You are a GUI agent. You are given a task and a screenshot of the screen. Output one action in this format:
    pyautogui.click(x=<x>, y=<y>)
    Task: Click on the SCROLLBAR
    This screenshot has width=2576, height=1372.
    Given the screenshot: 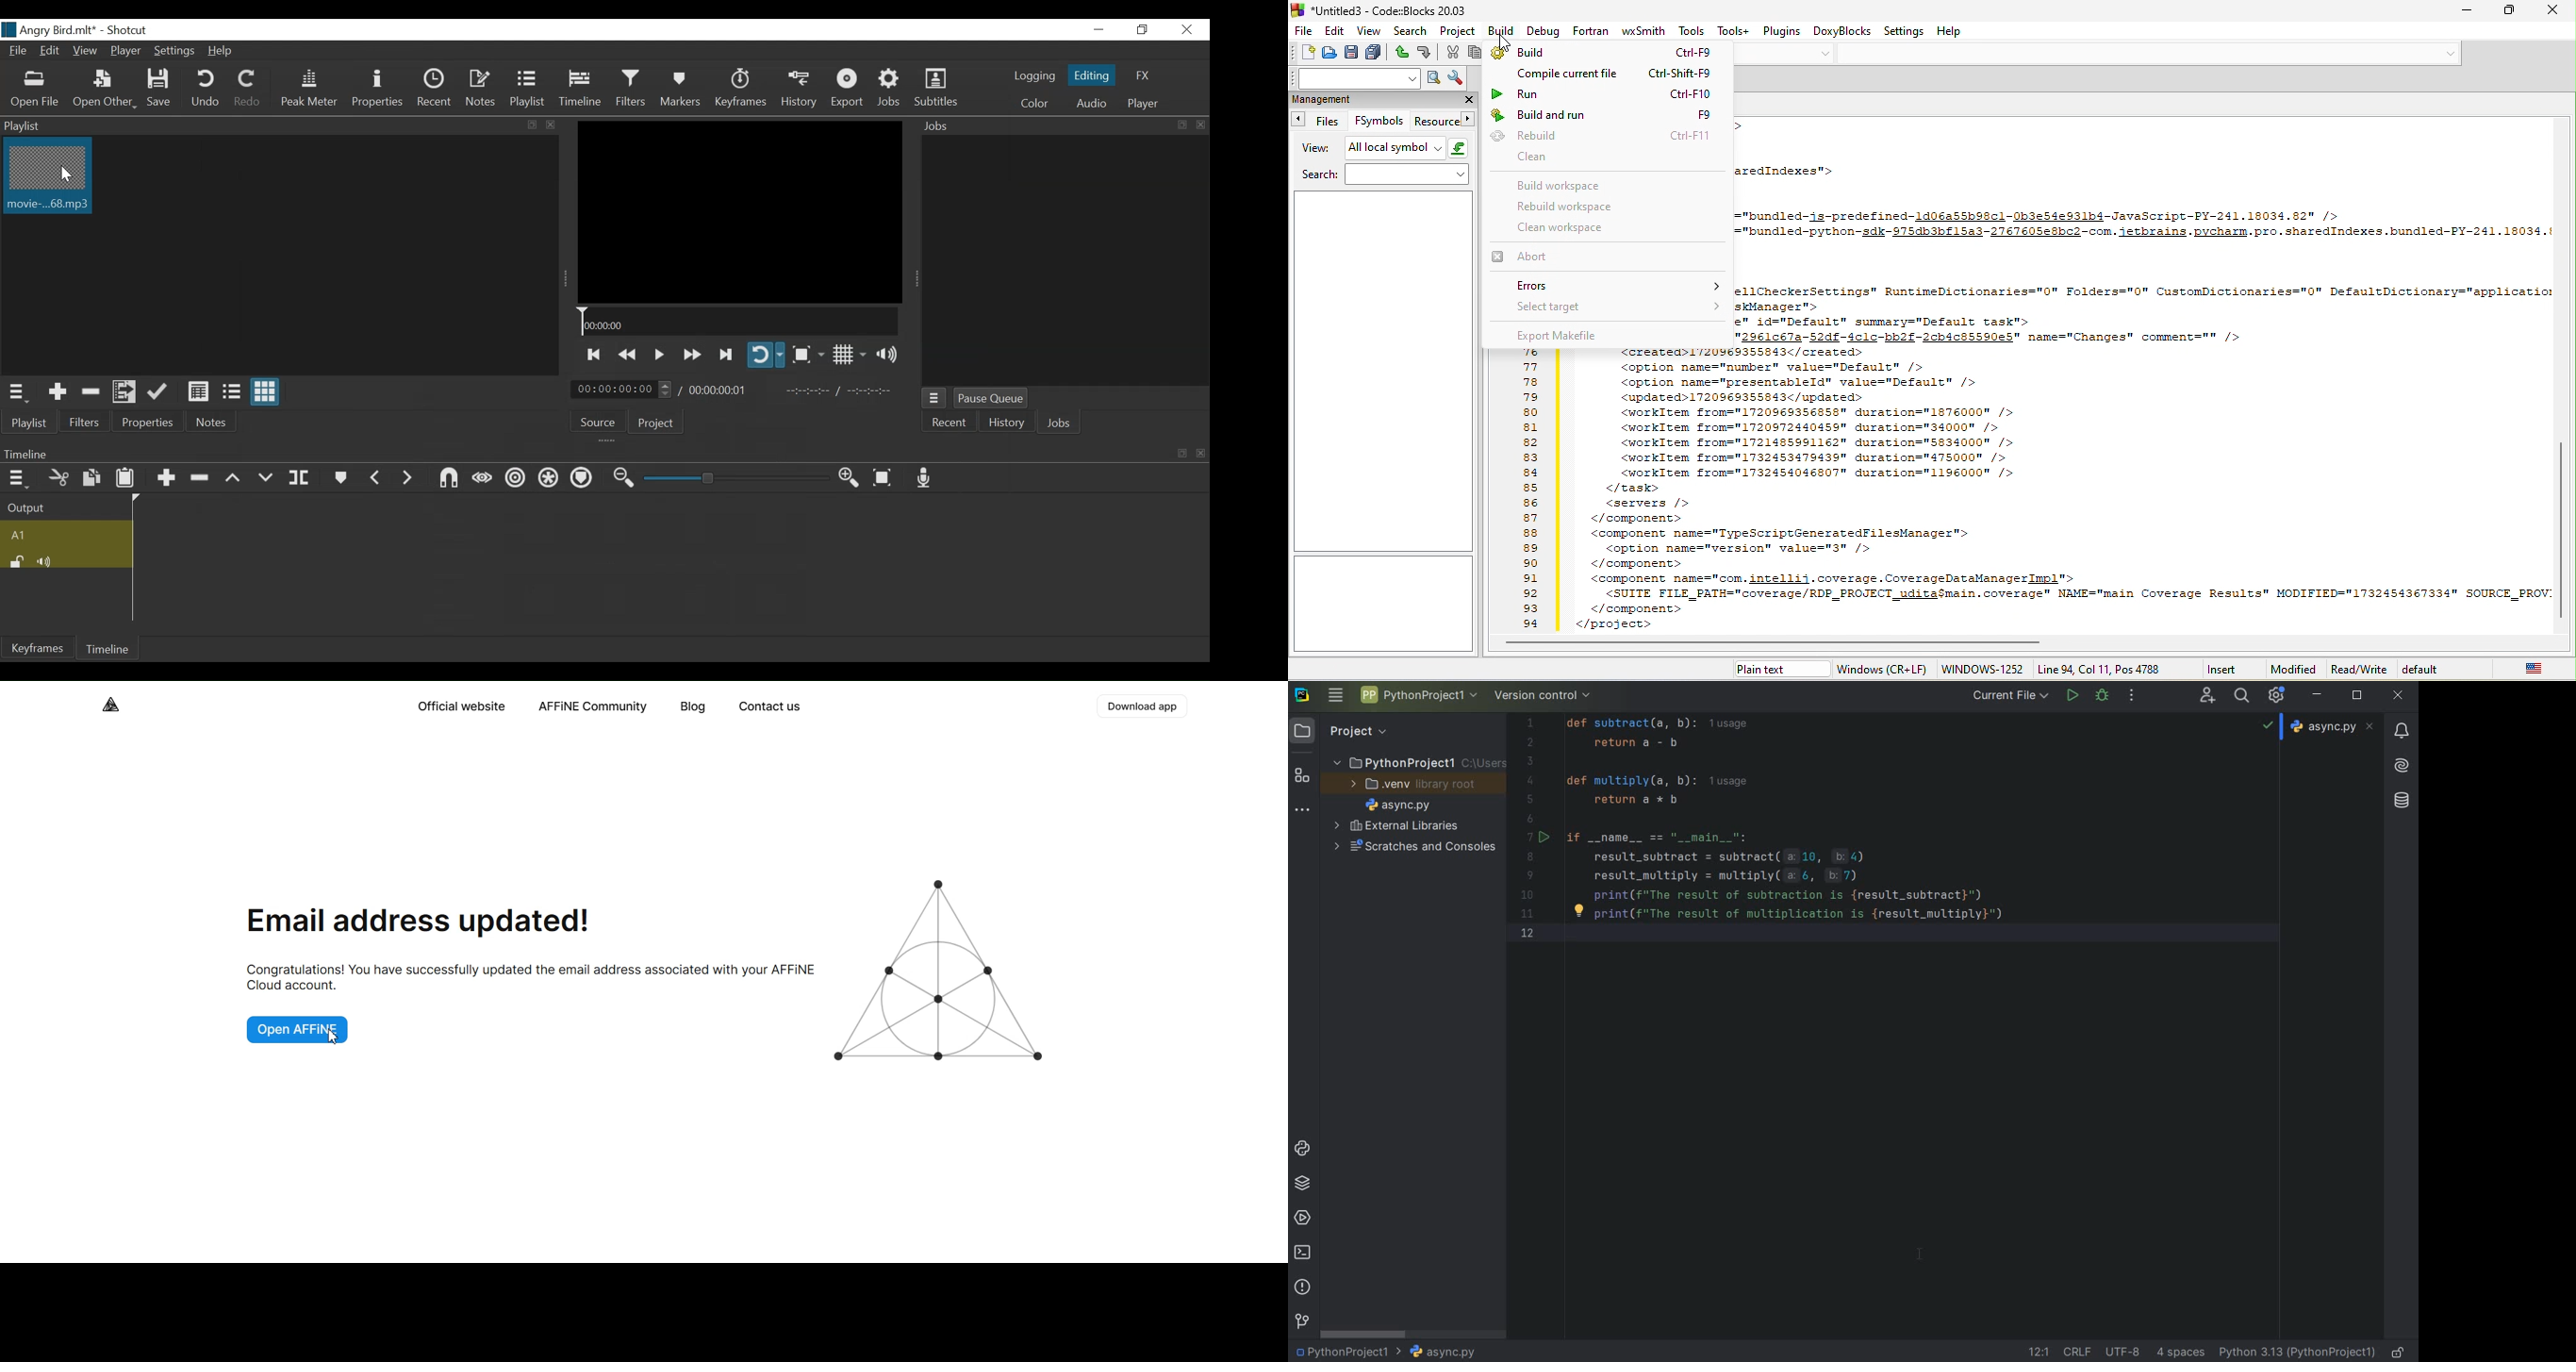 What is the action you would take?
    pyautogui.click(x=1364, y=1333)
    